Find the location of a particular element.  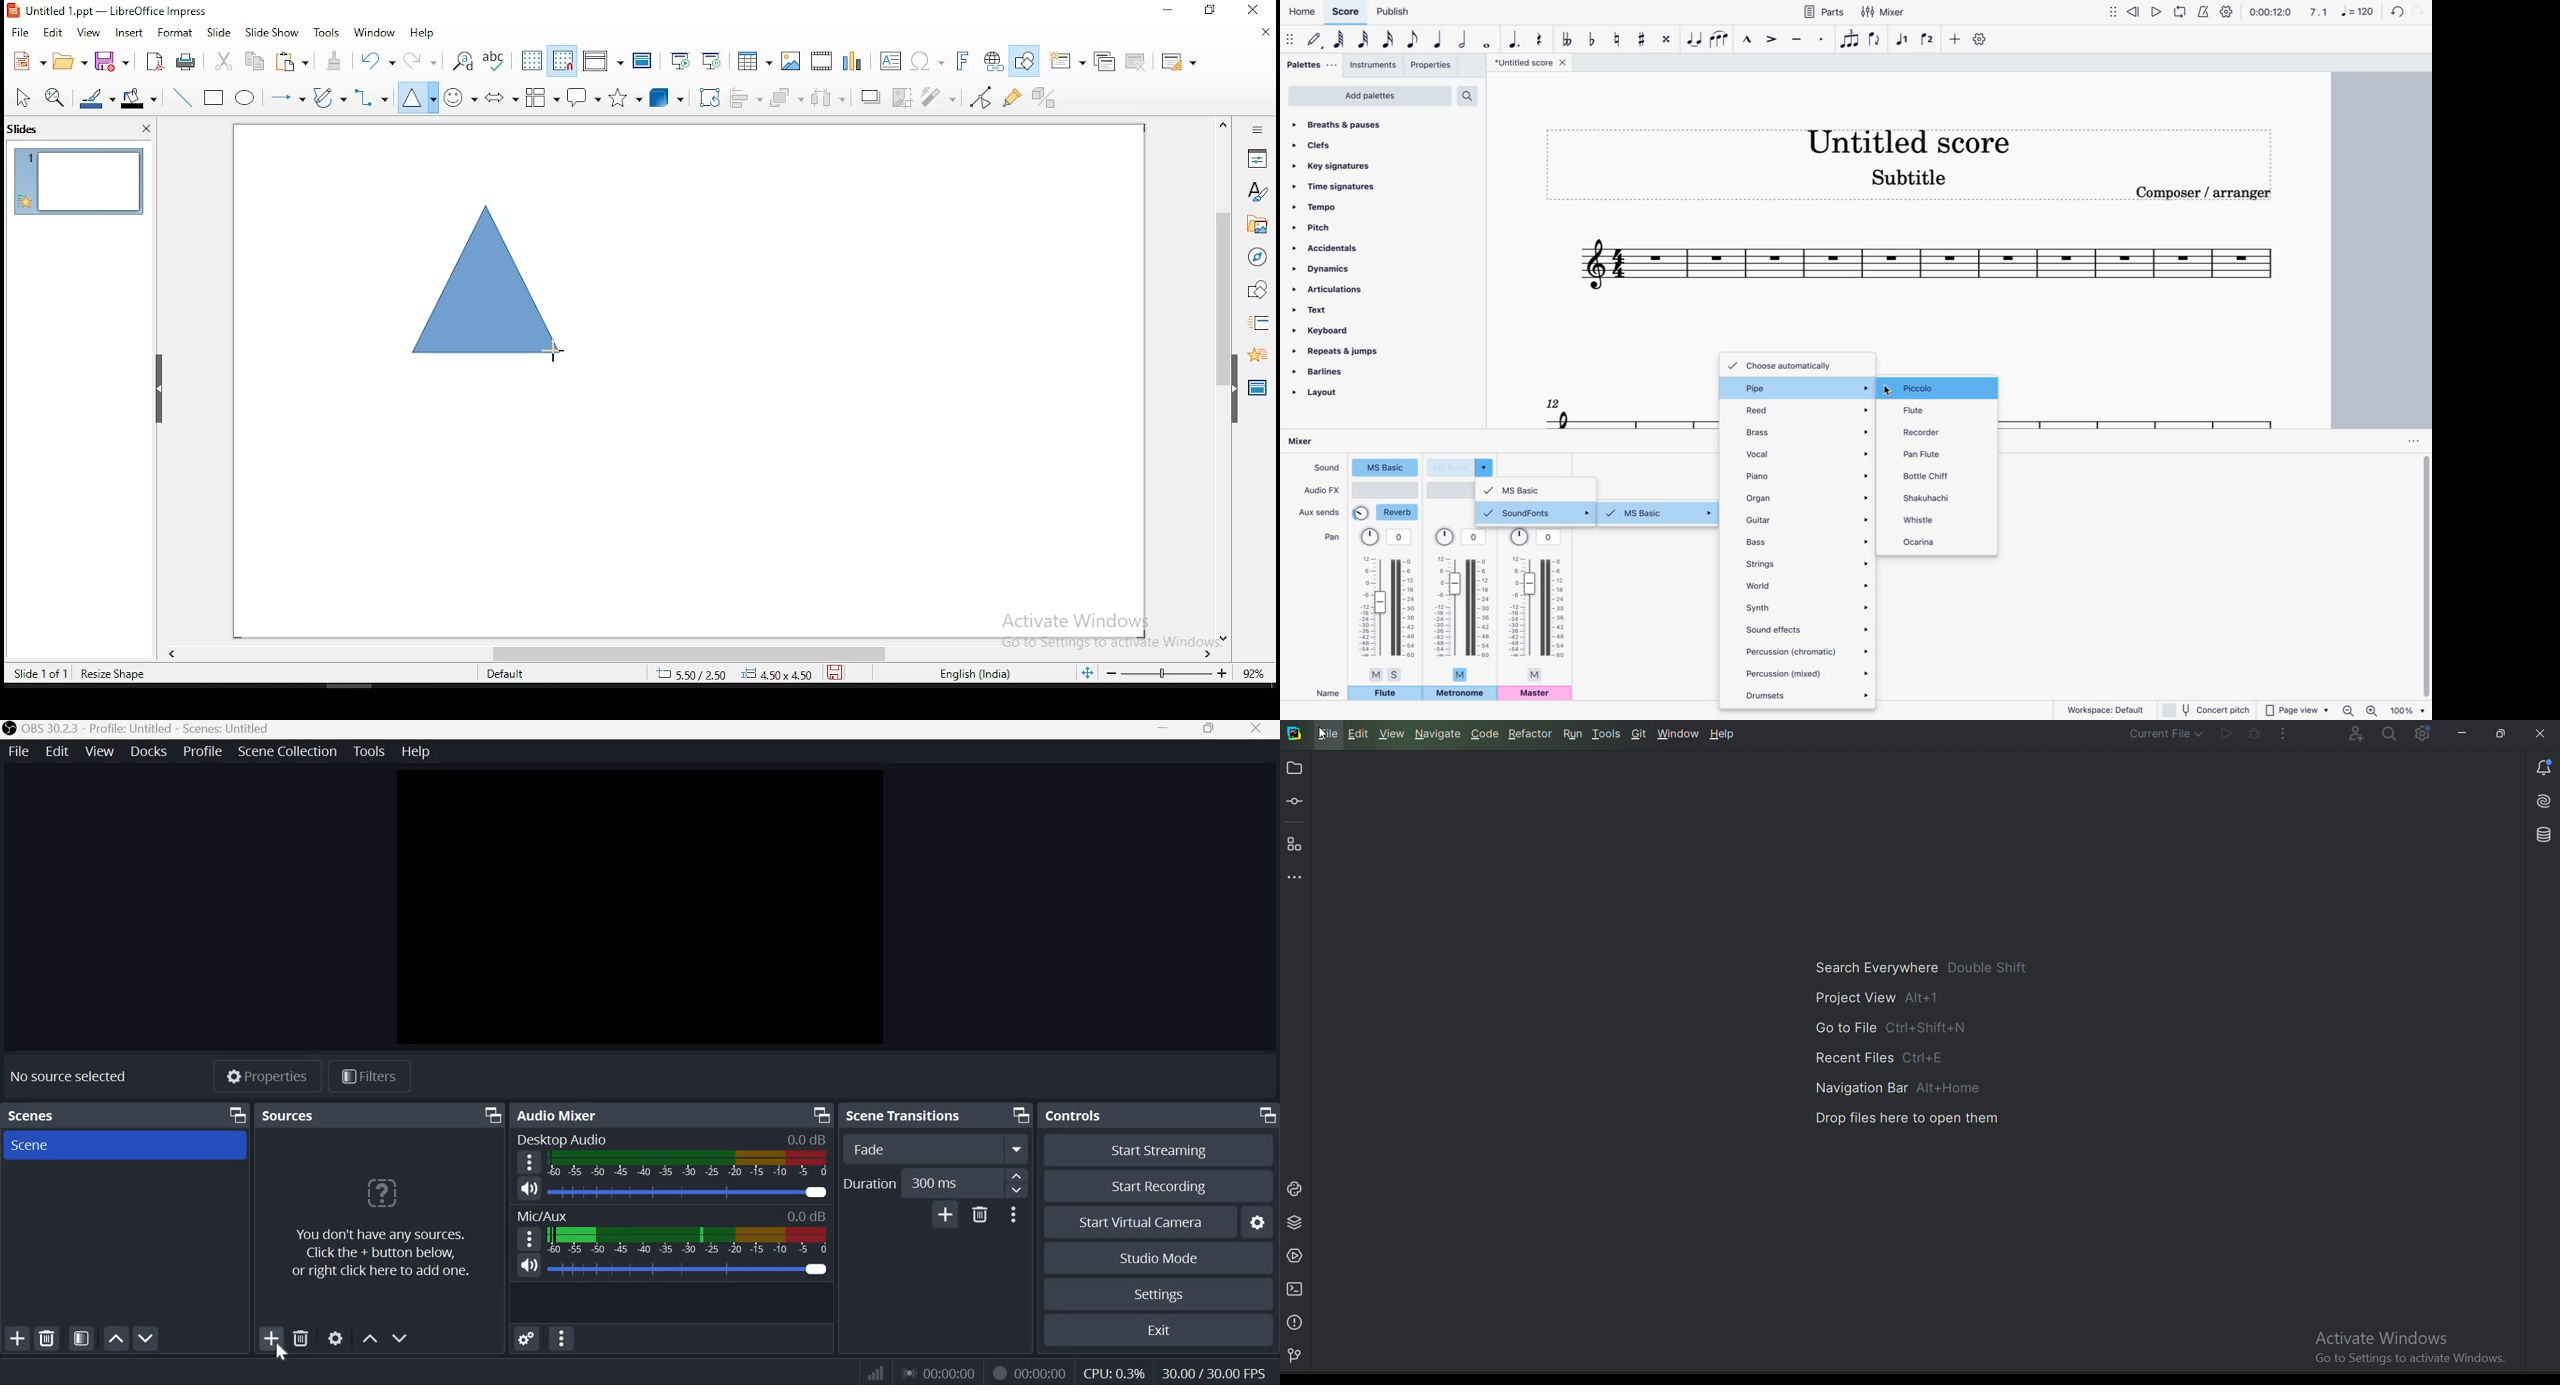

shapes is located at coordinates (1258, 291).